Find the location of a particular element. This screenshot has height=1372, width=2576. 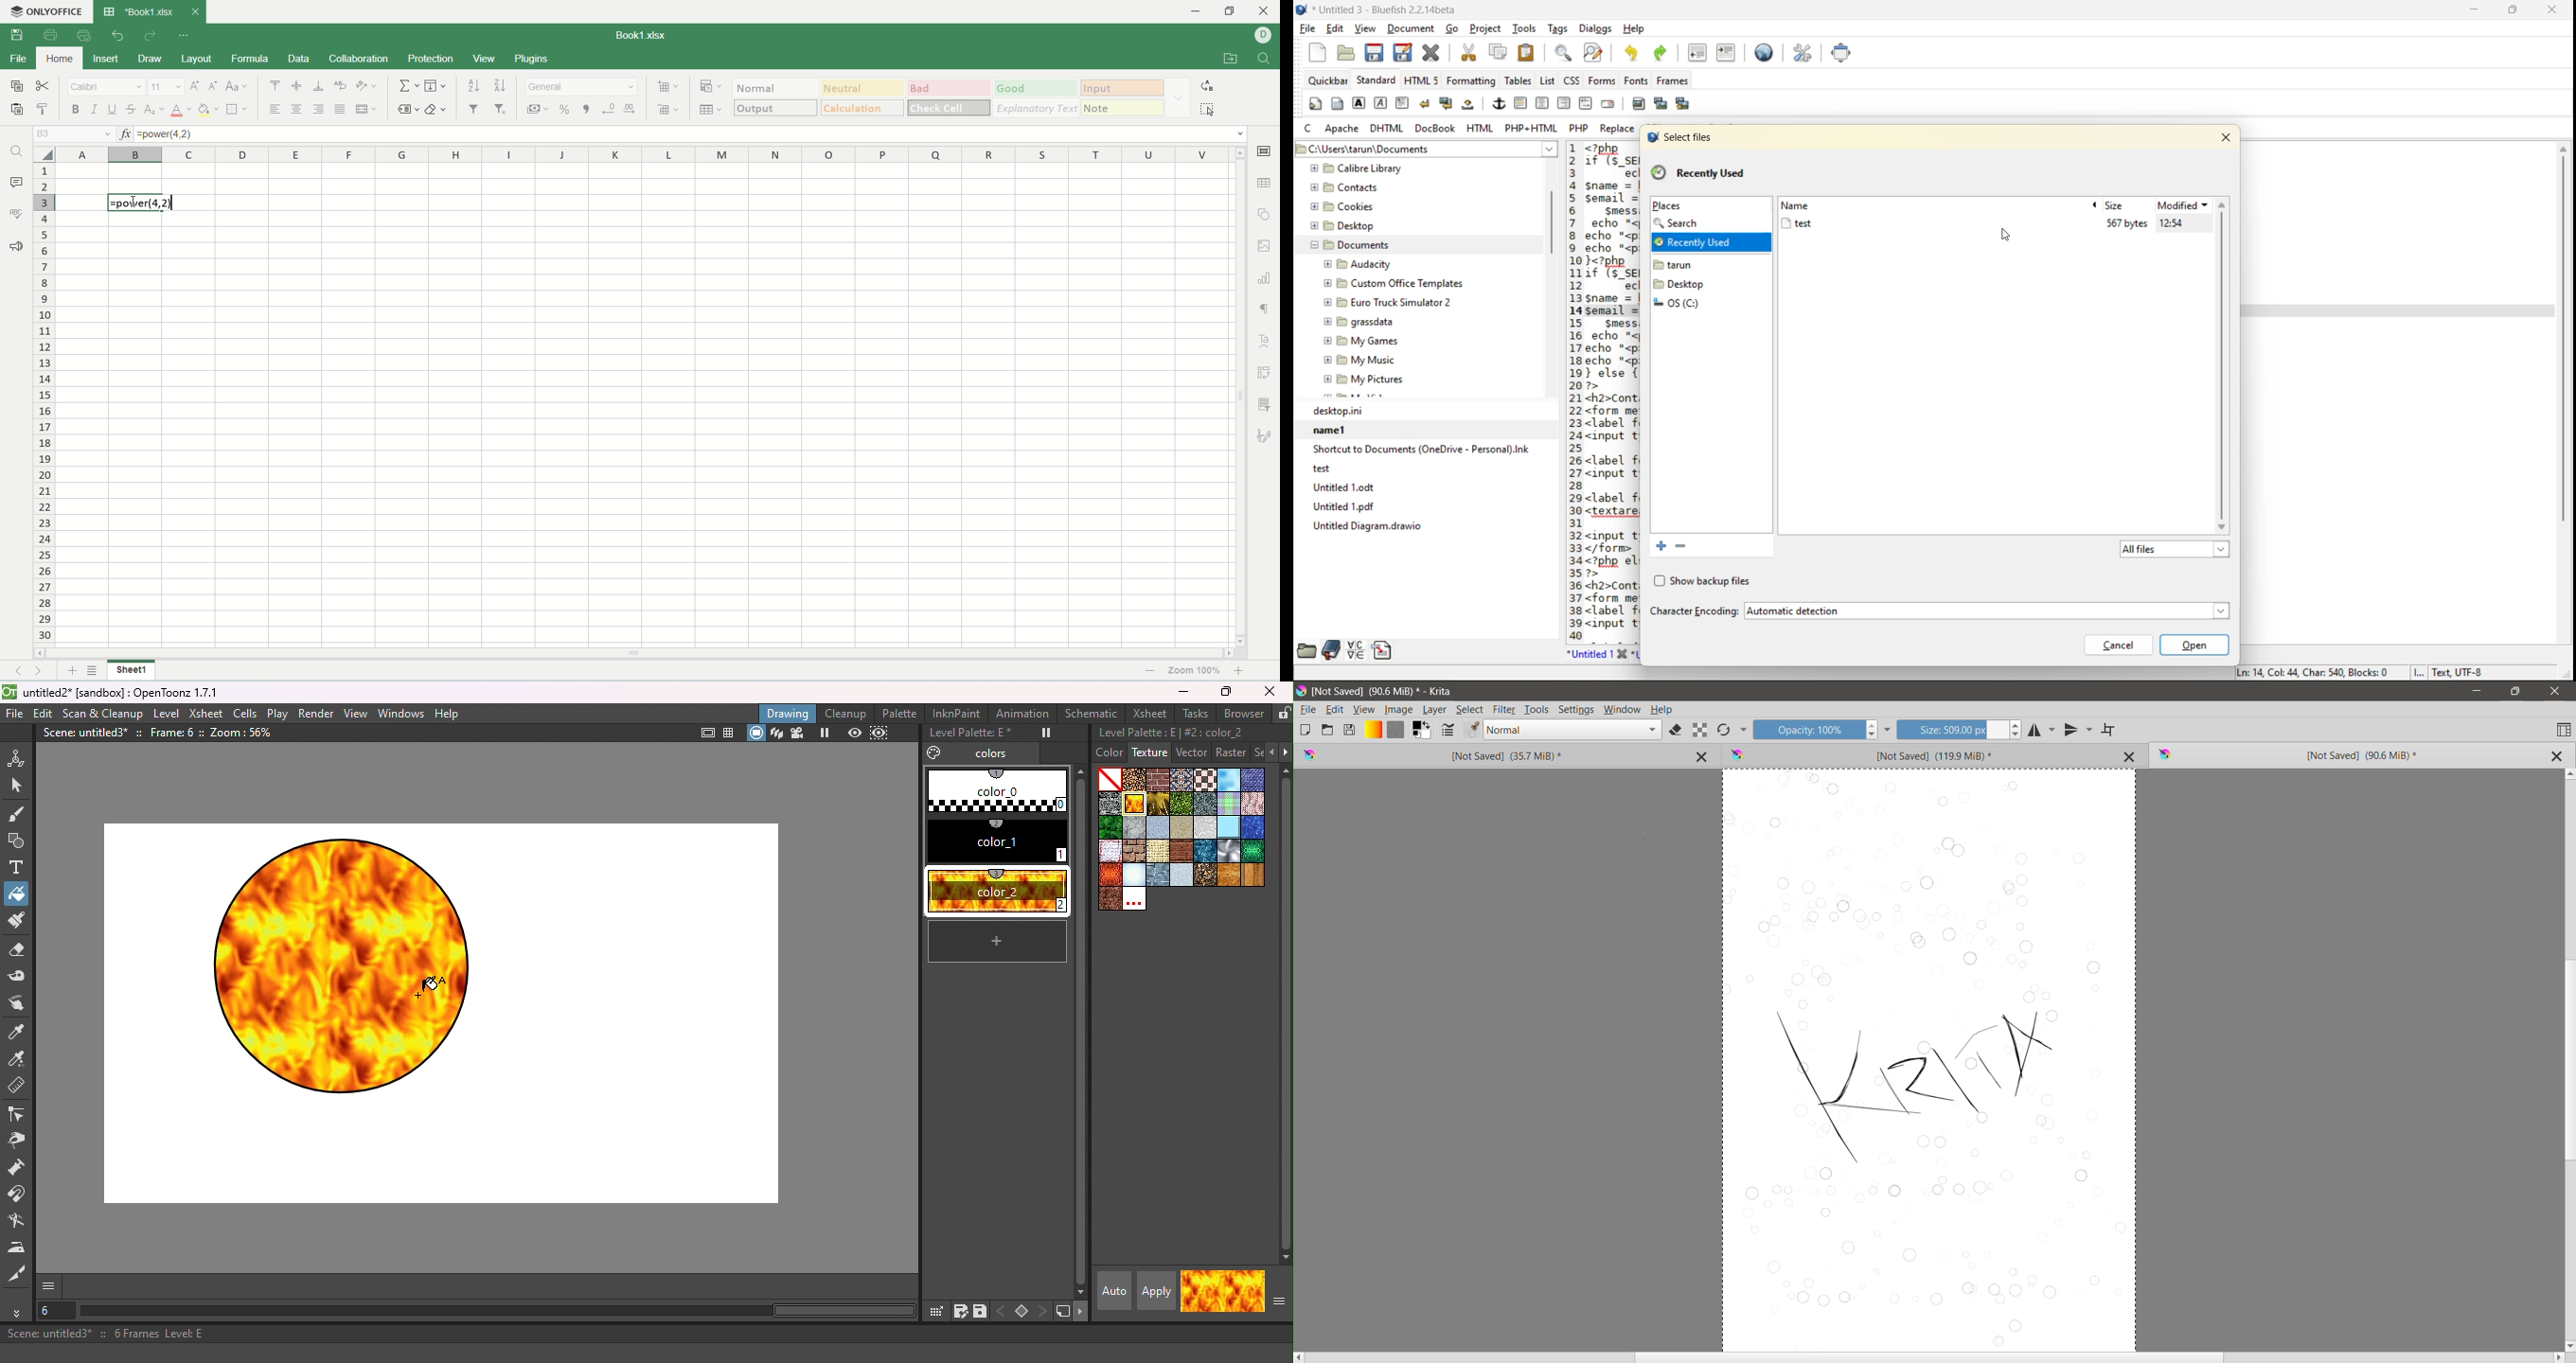

snakeskin.bmp is located at coordinates (1252, 851).